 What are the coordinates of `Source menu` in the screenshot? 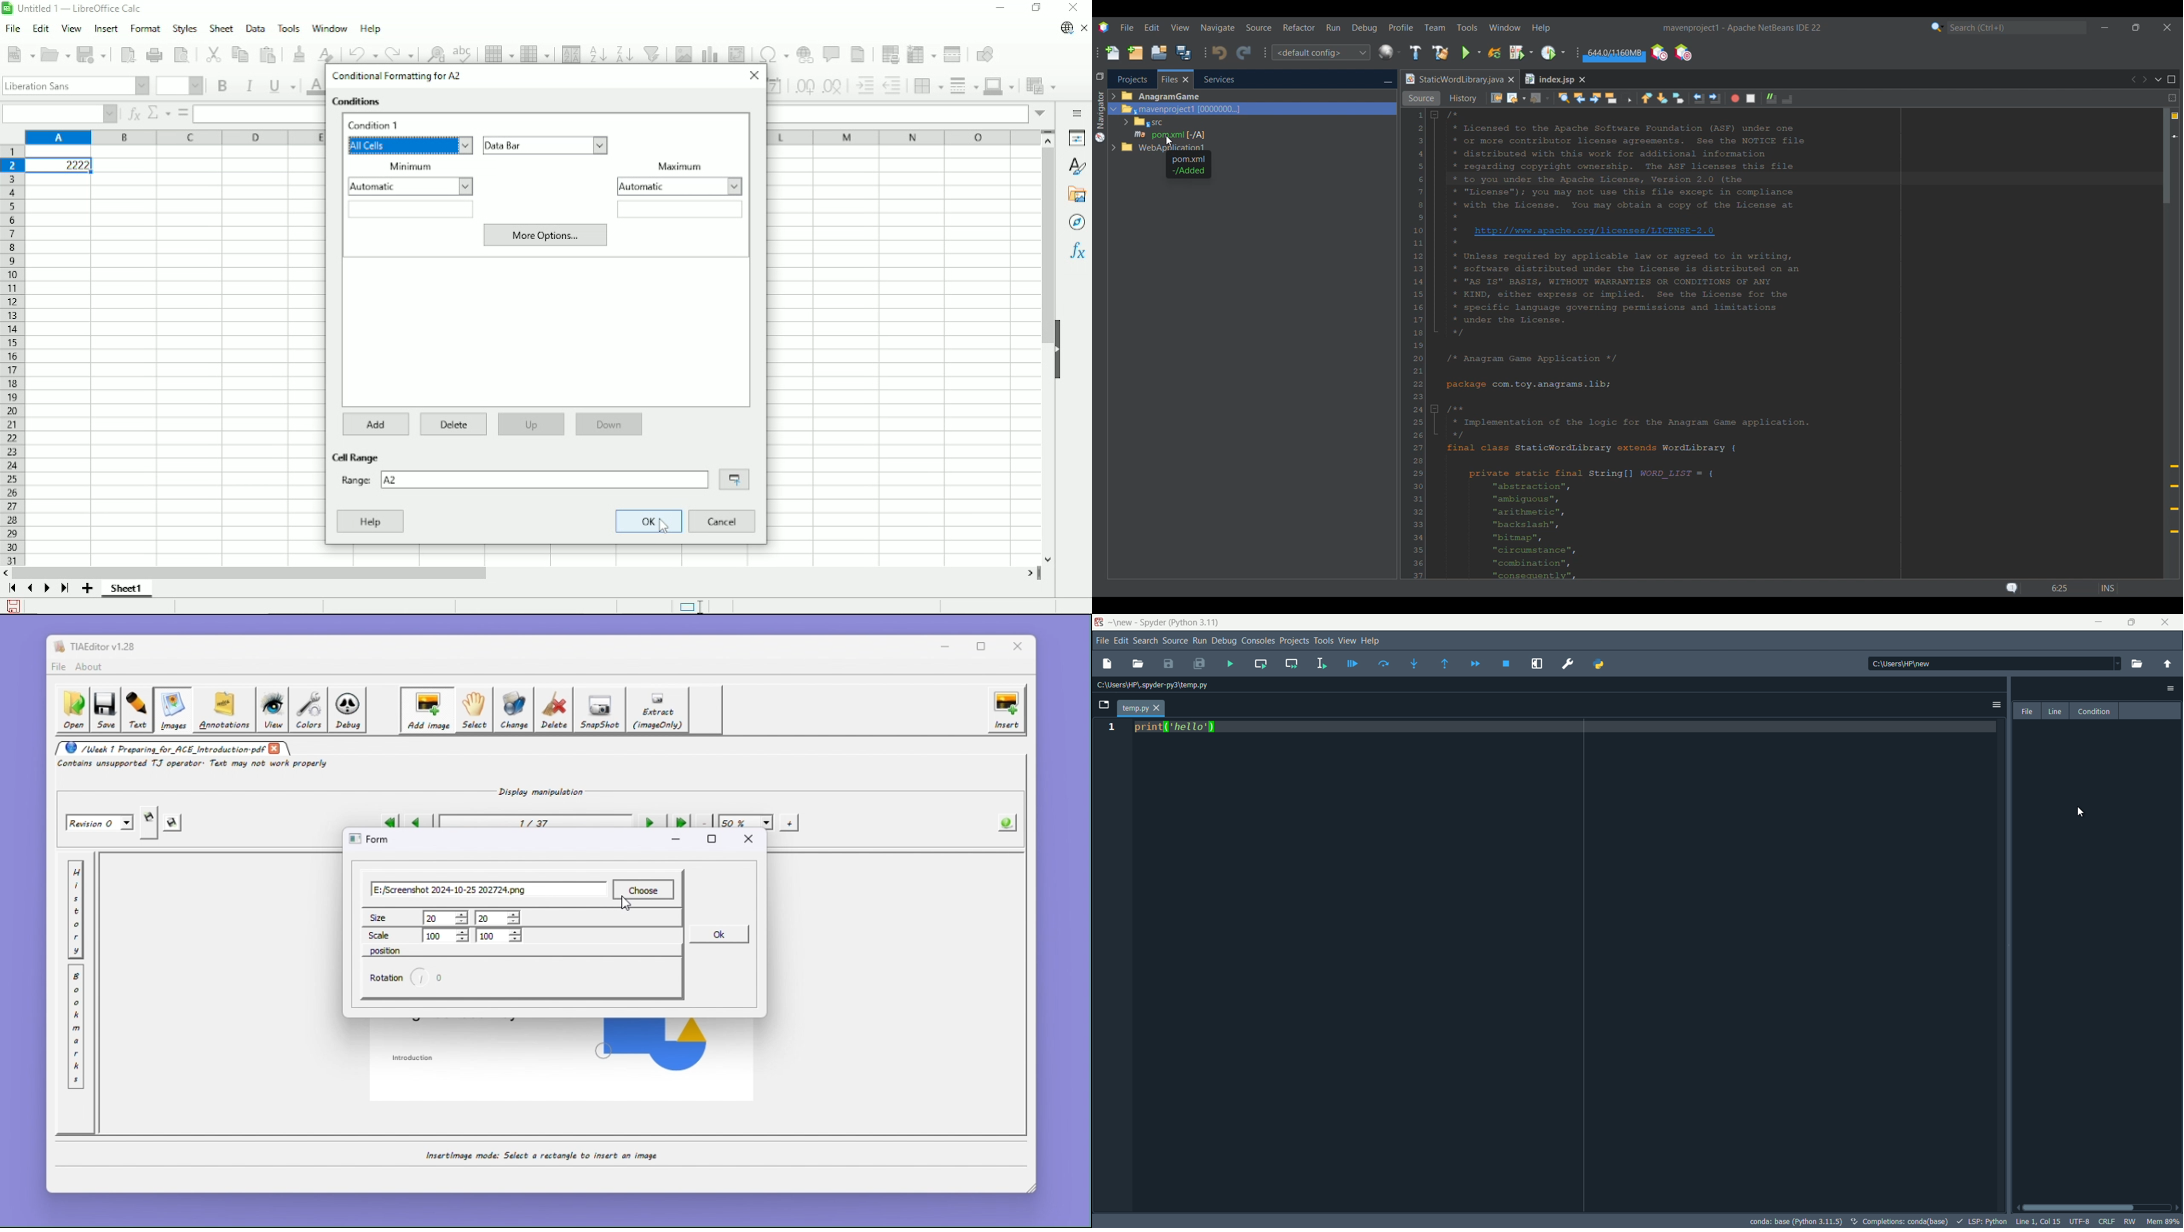 It's located at (1259, 28).